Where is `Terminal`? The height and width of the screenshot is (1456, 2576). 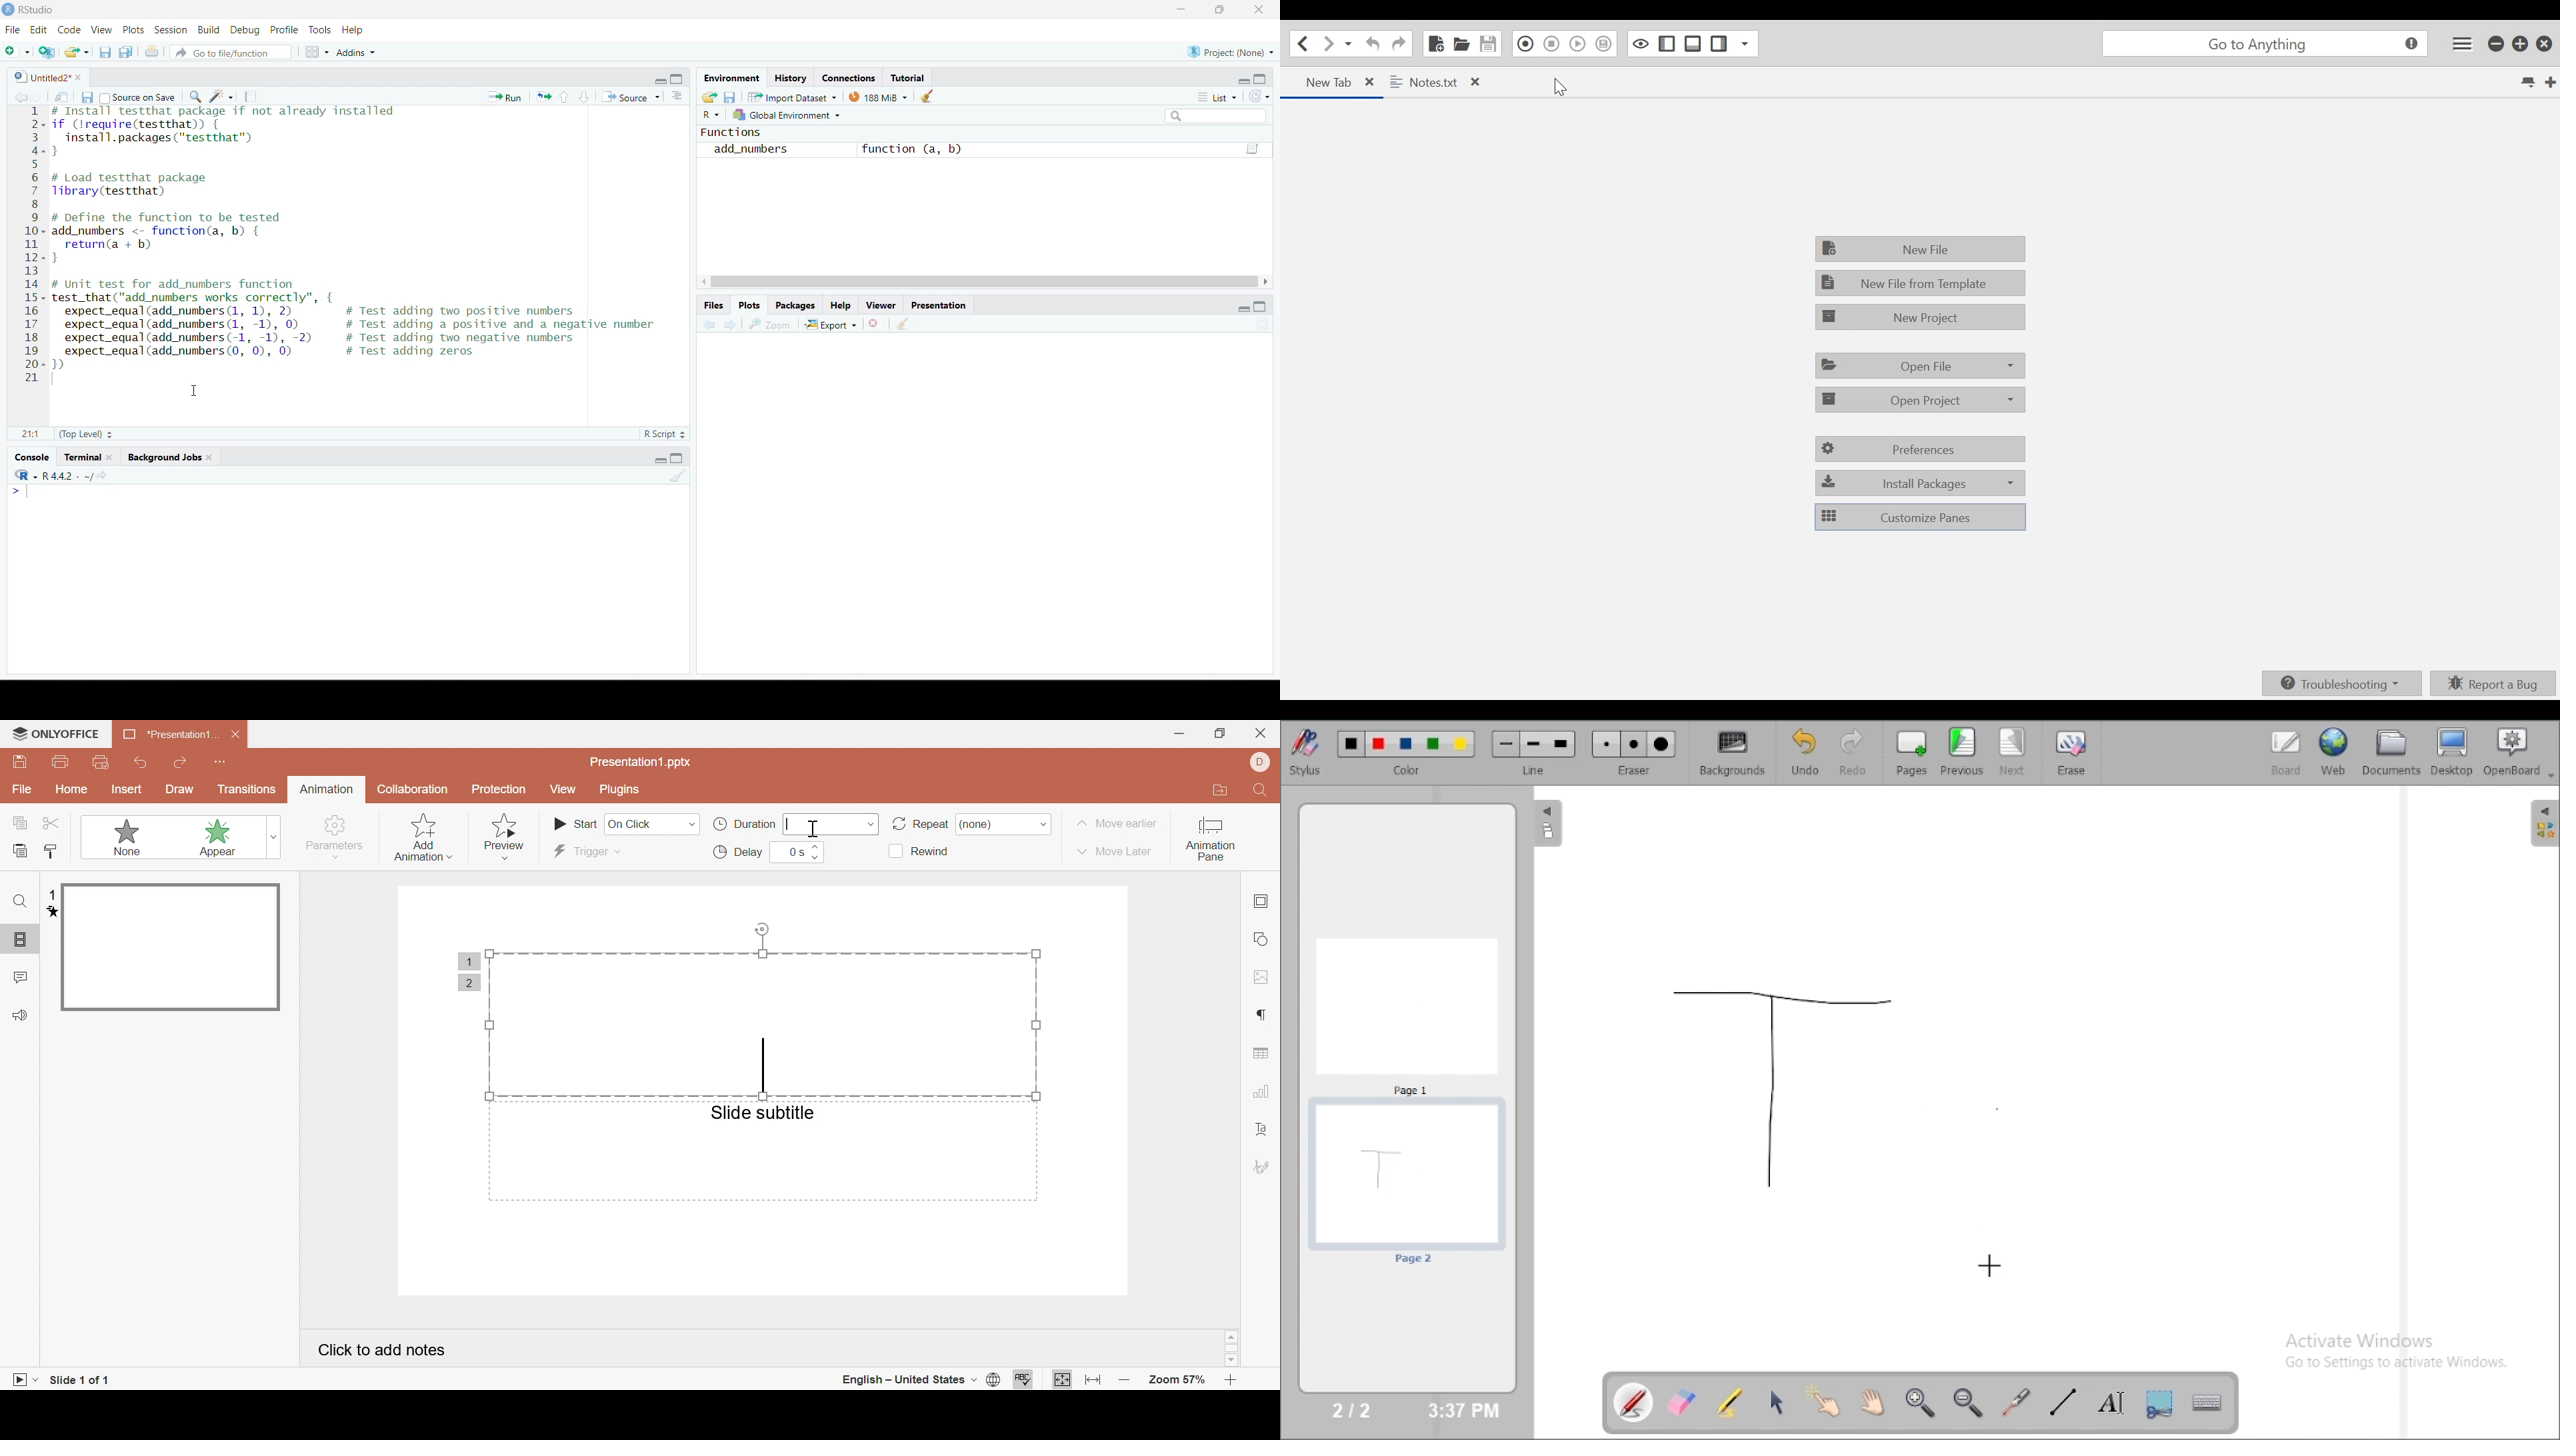
Terminal is located at coordinates (84, 457).